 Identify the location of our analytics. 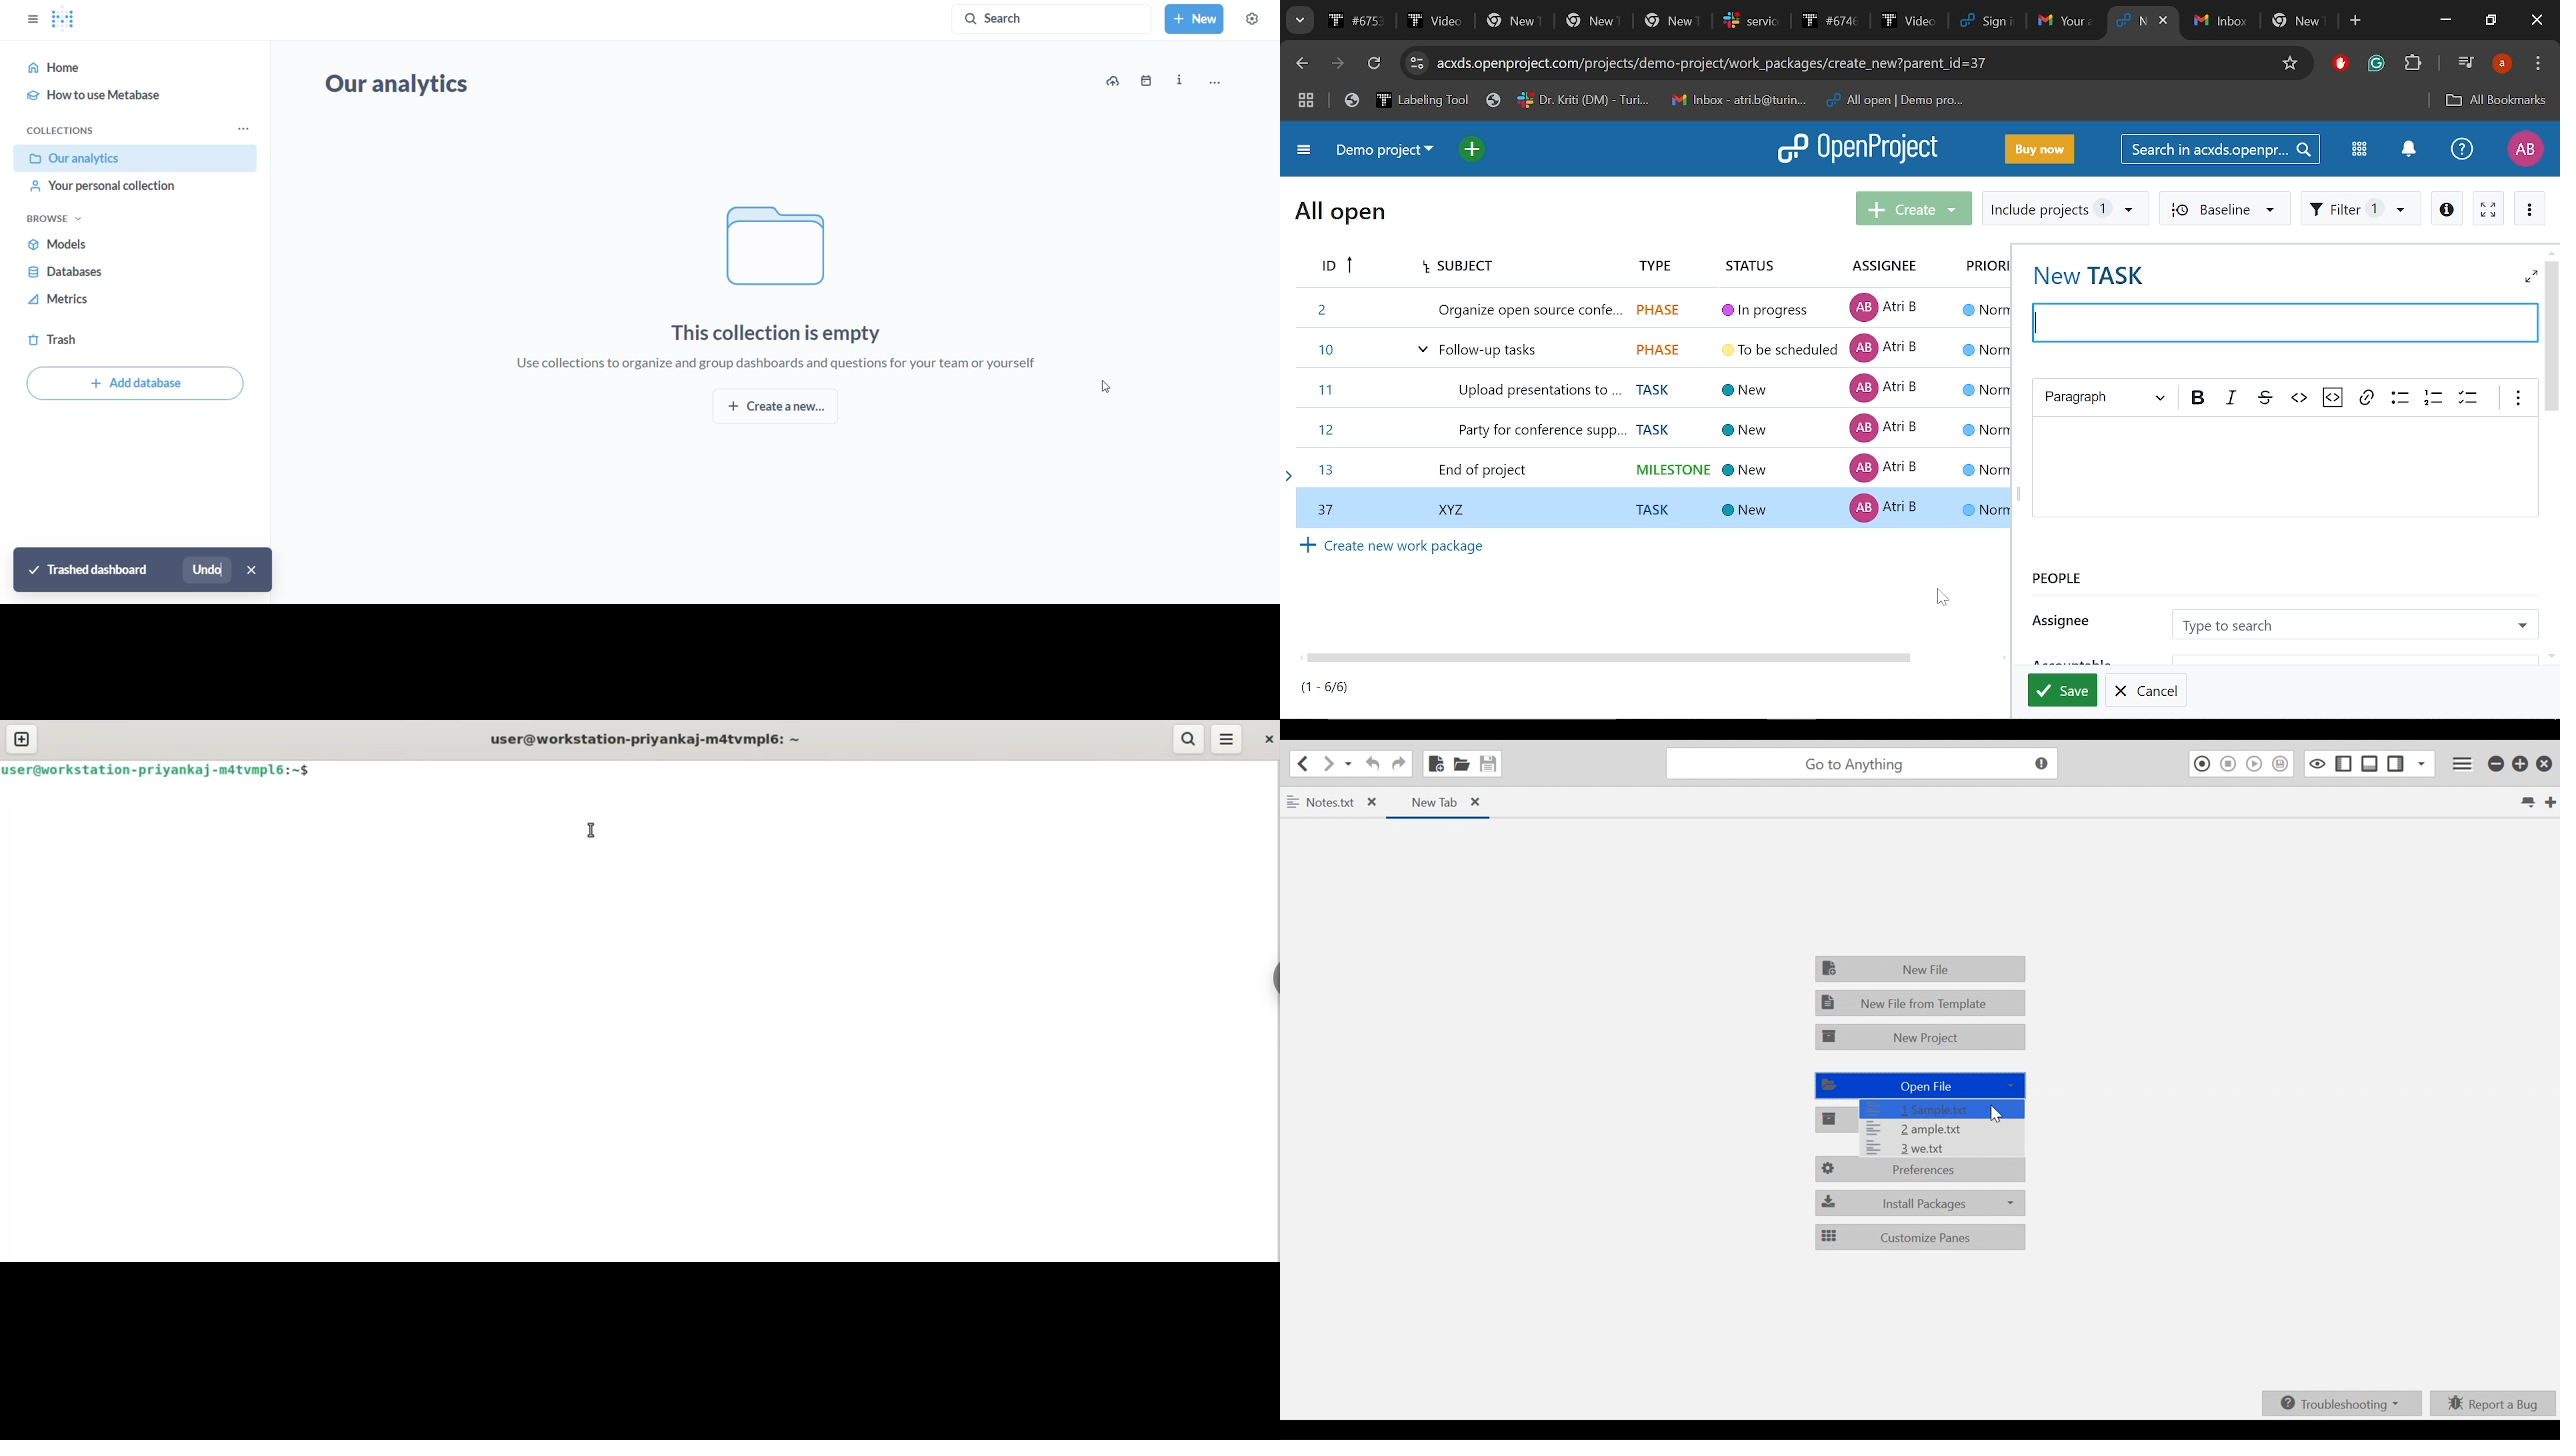
(137, 159).